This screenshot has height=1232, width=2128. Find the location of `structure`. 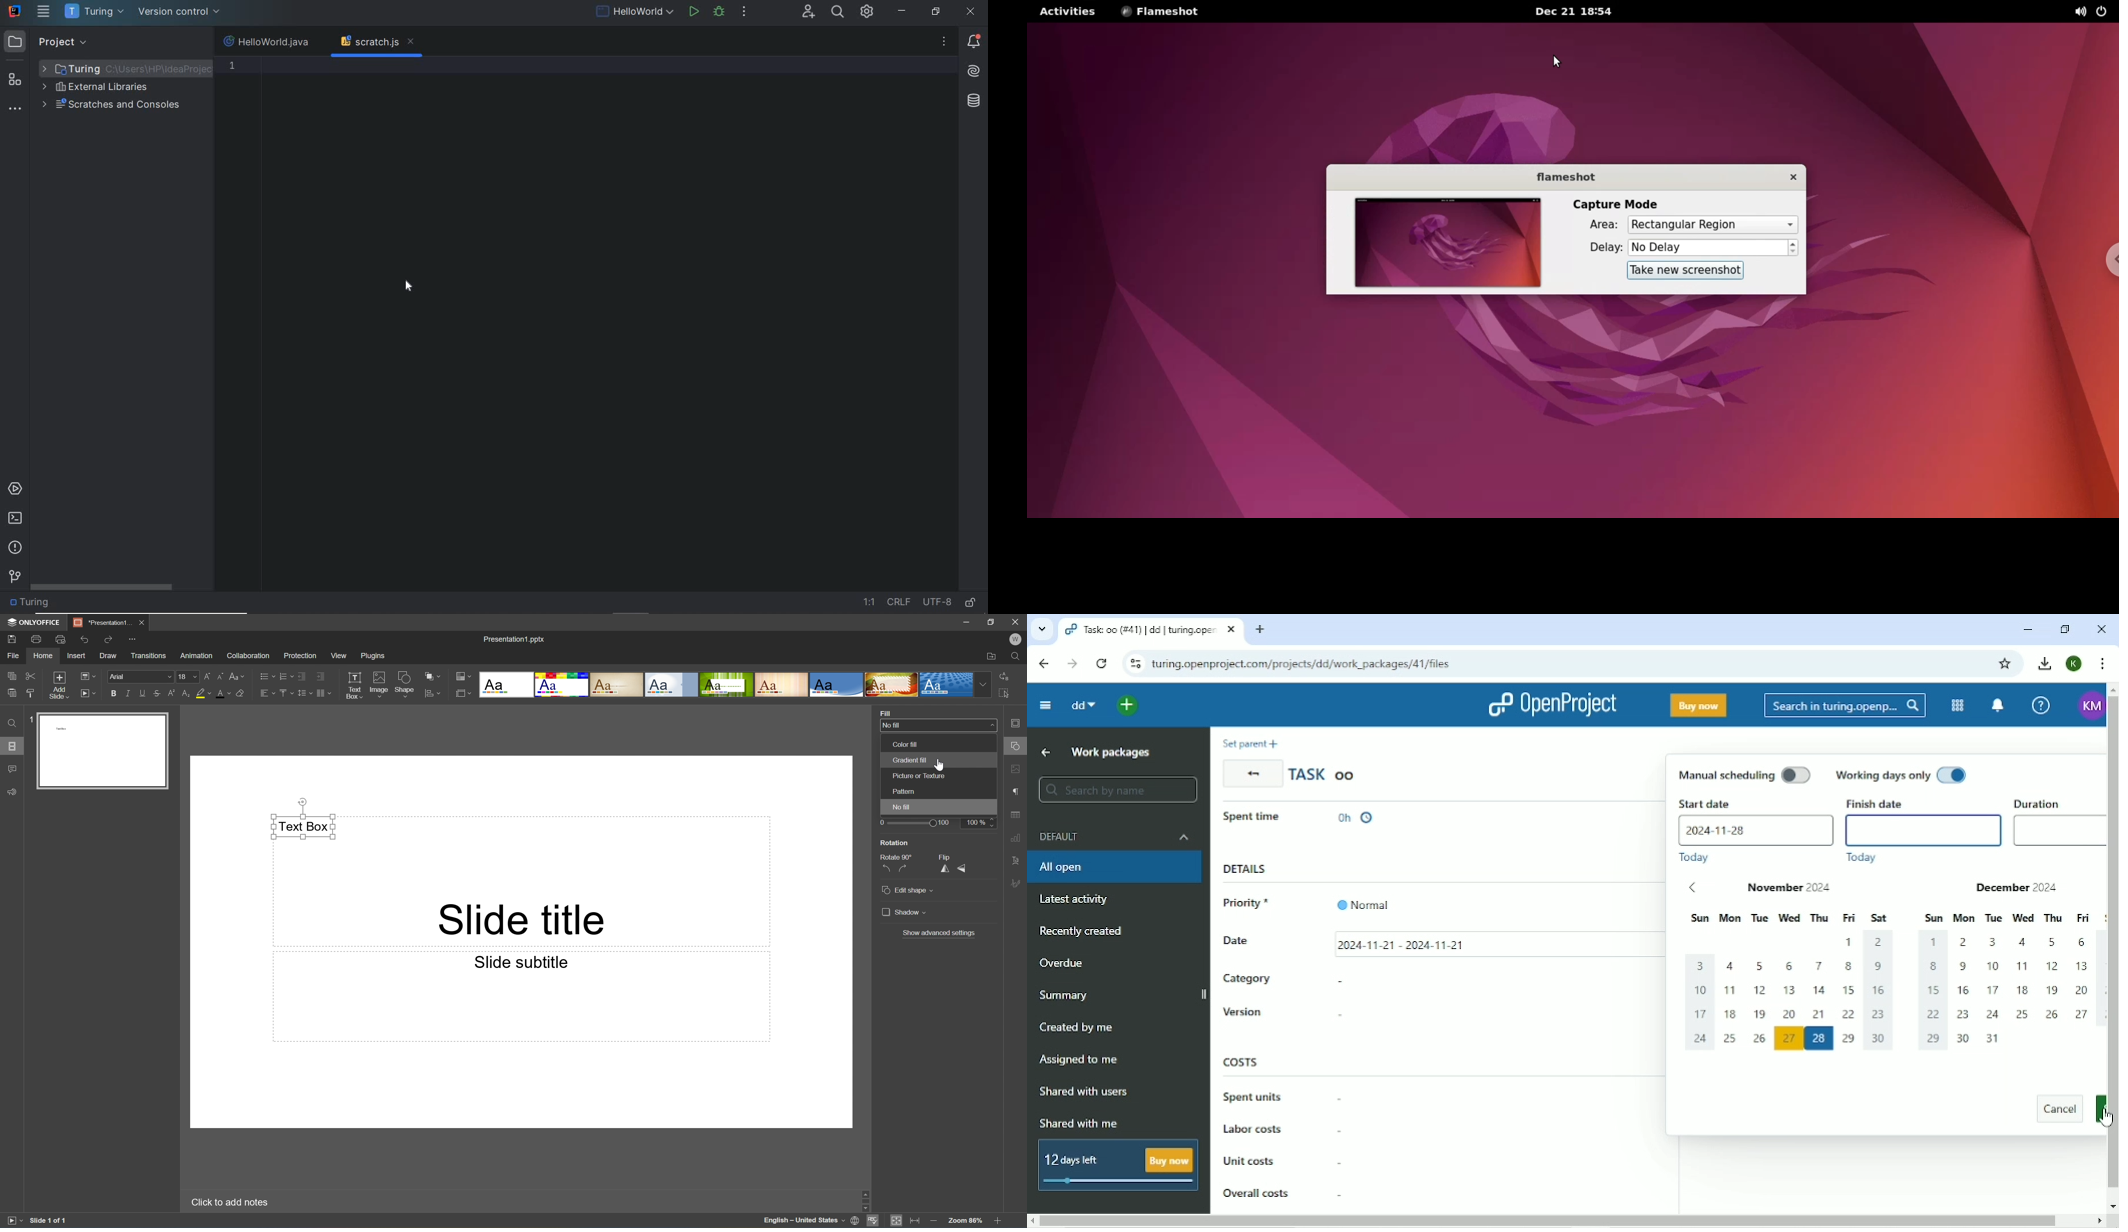

structure is located at coordinates (16, 75).